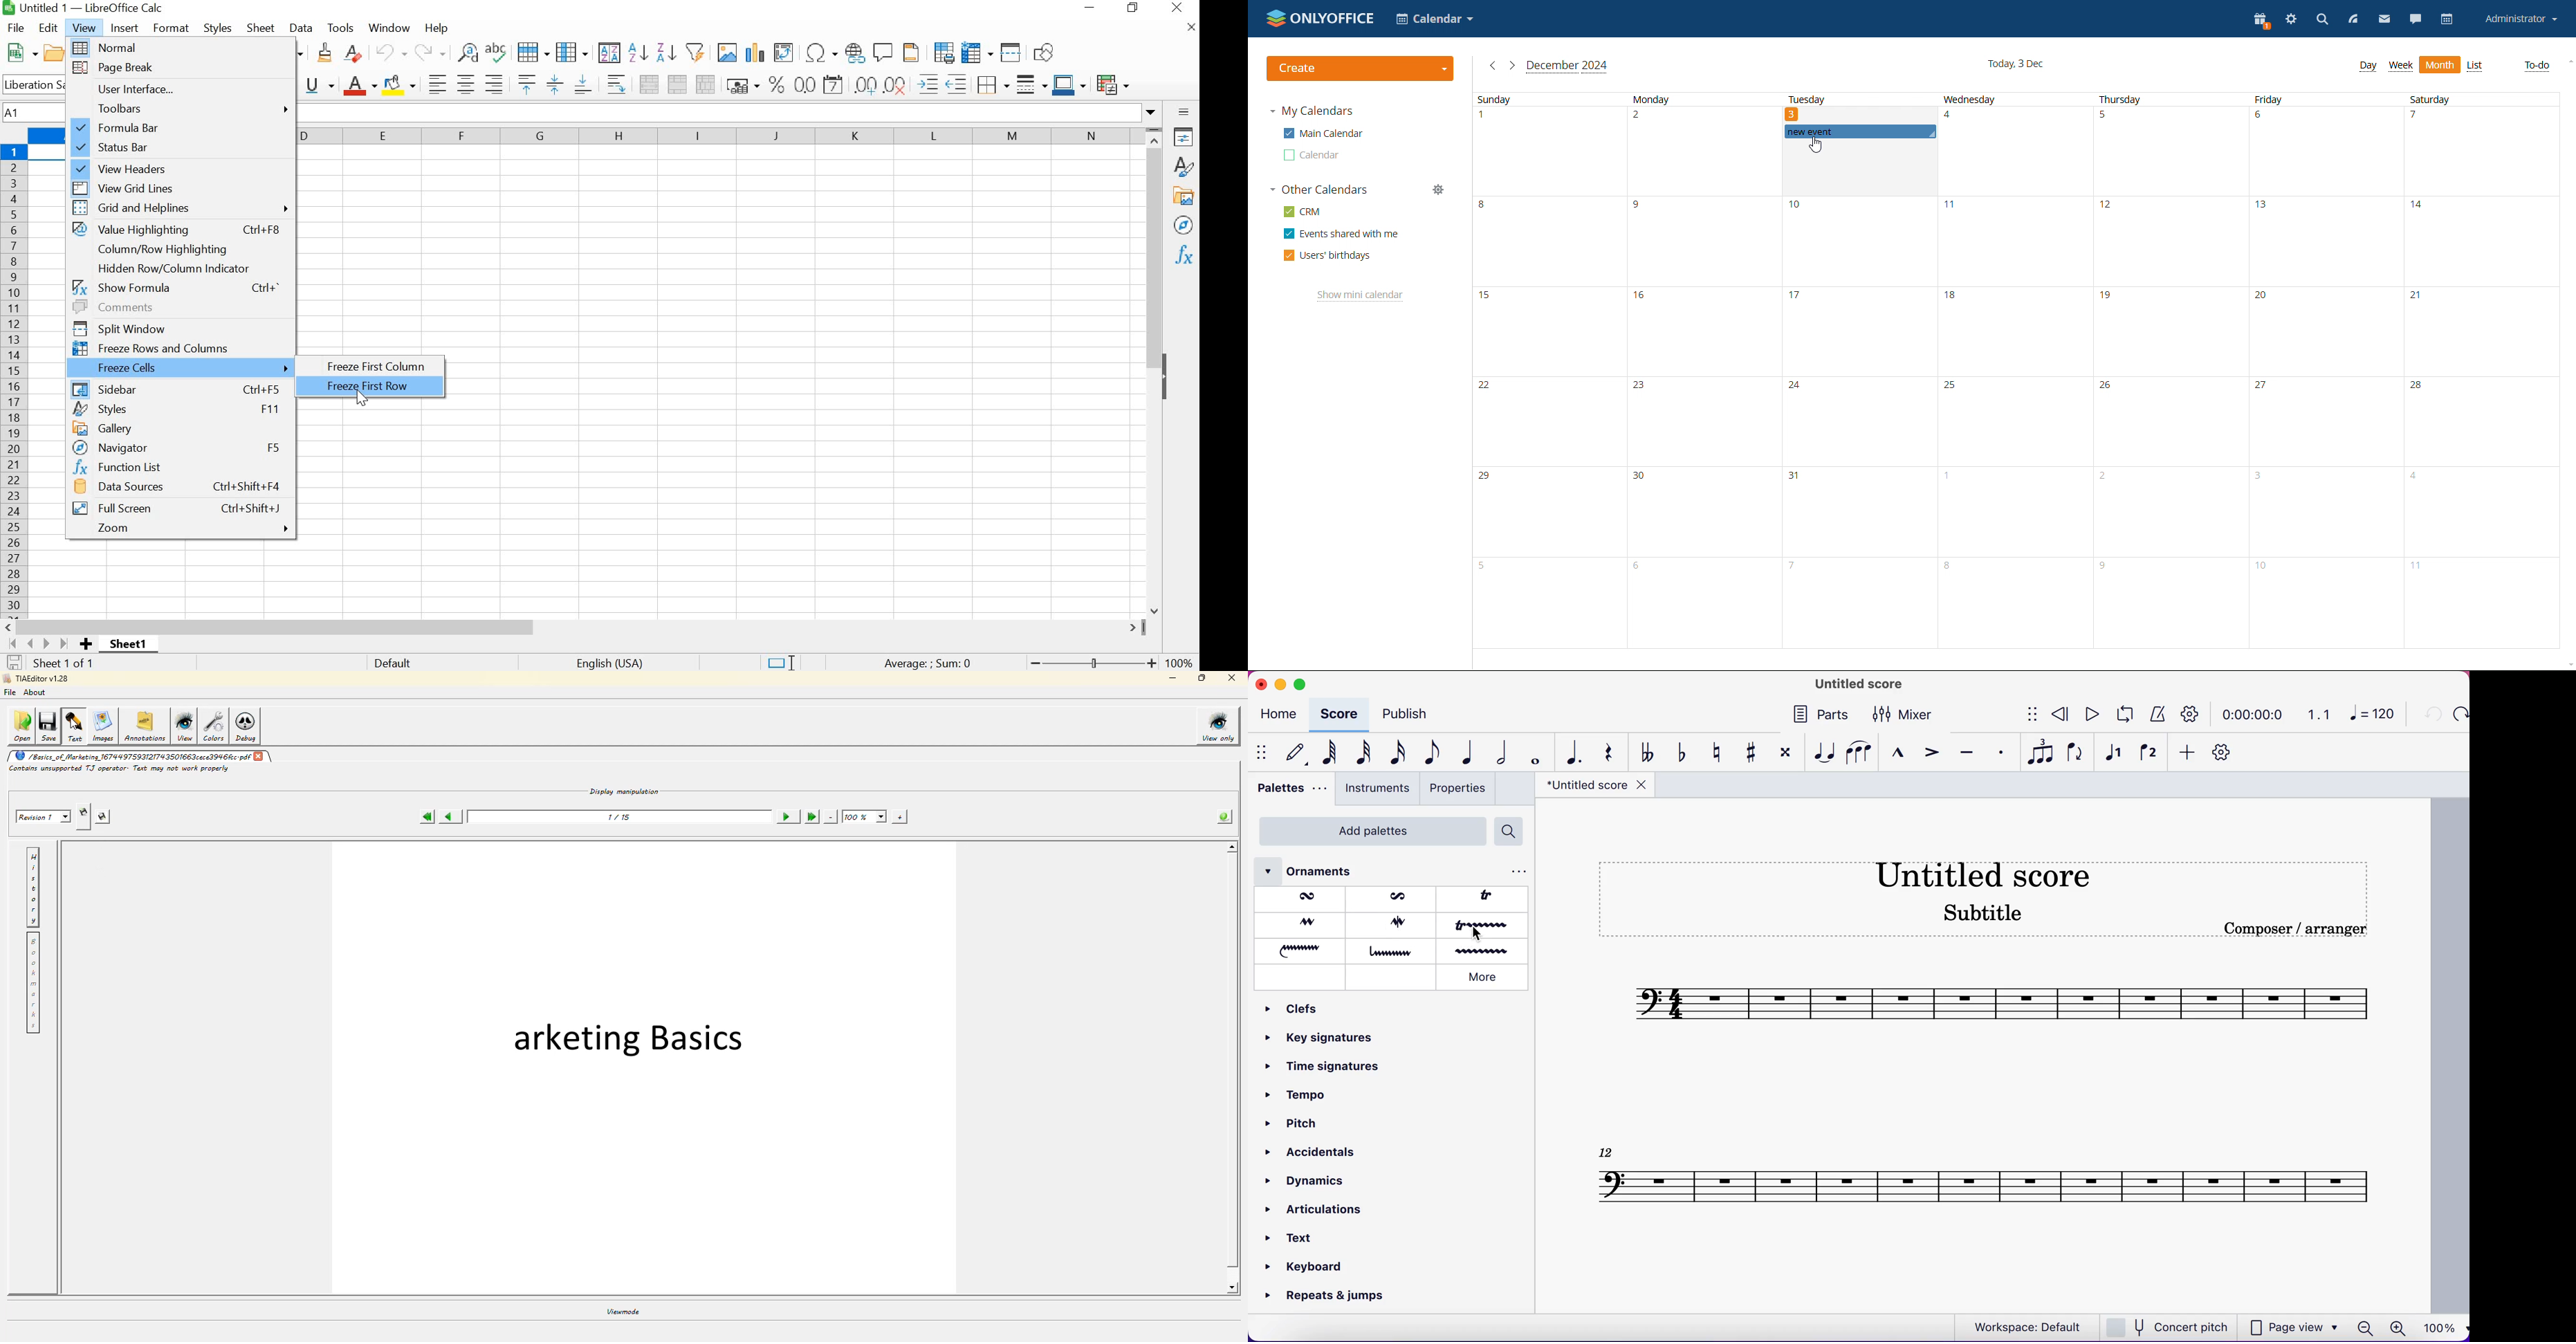  I want to click on score subtitle, so click(1987, 918).